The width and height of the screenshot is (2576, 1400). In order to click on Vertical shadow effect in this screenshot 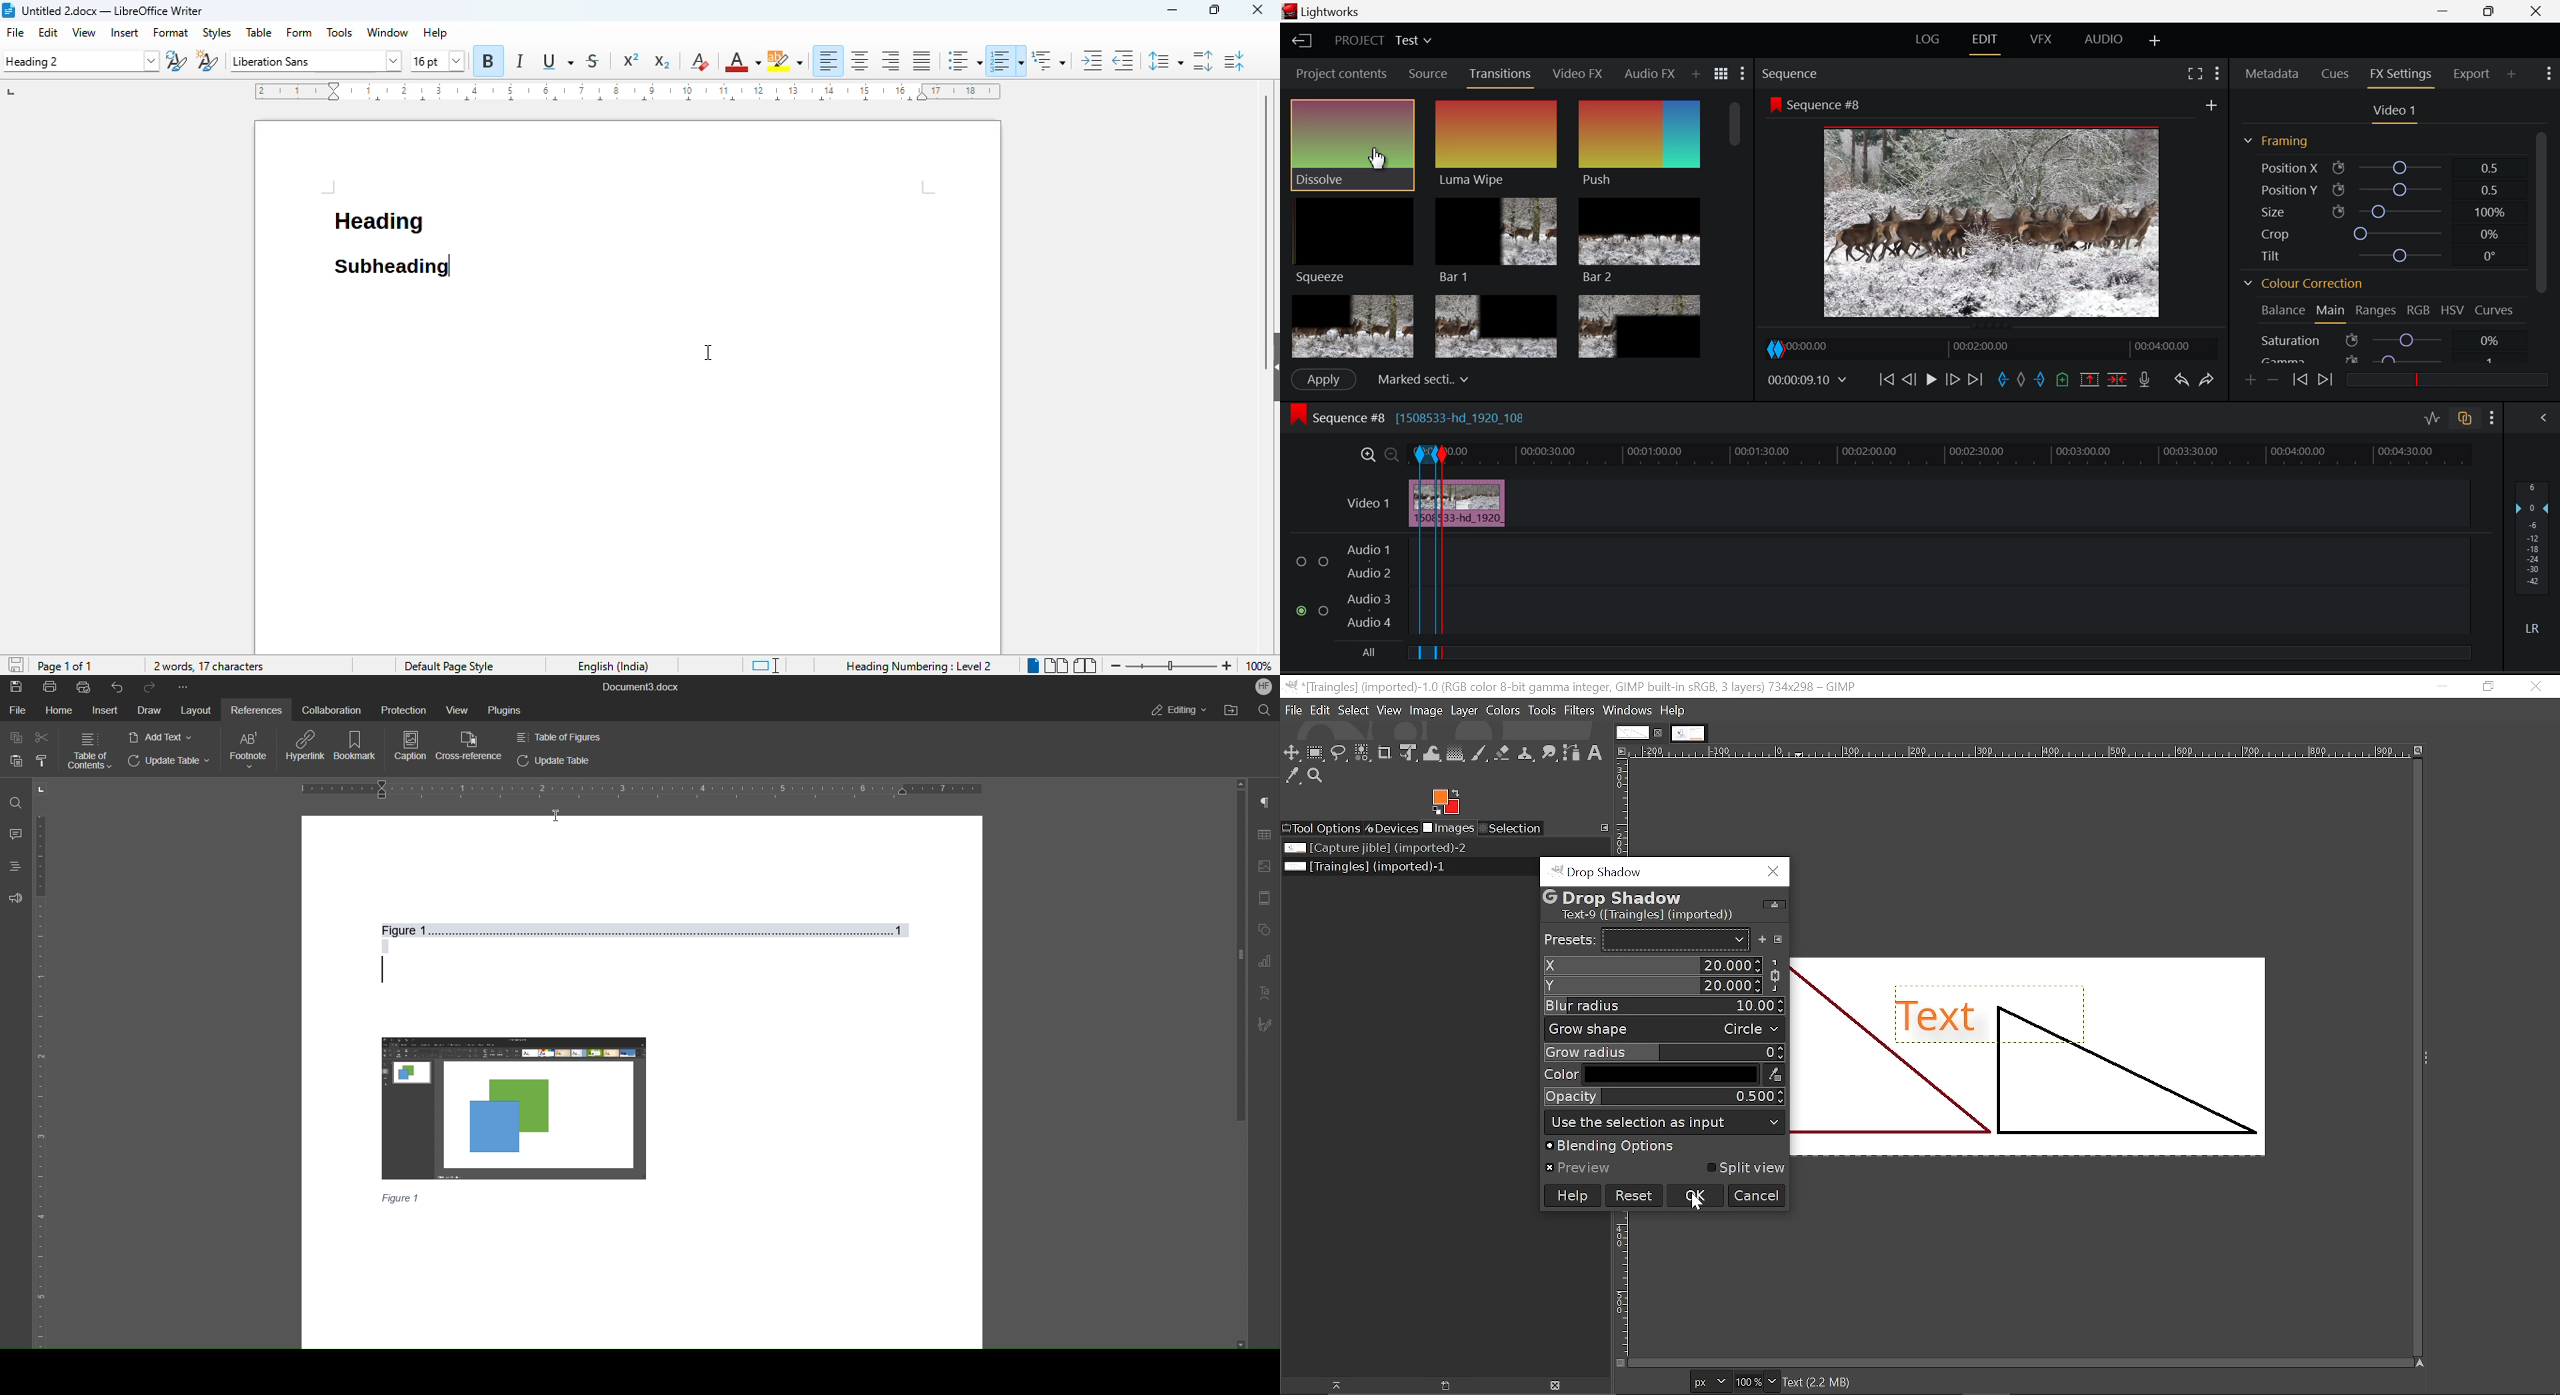, I will do `click(1652, 986)`.